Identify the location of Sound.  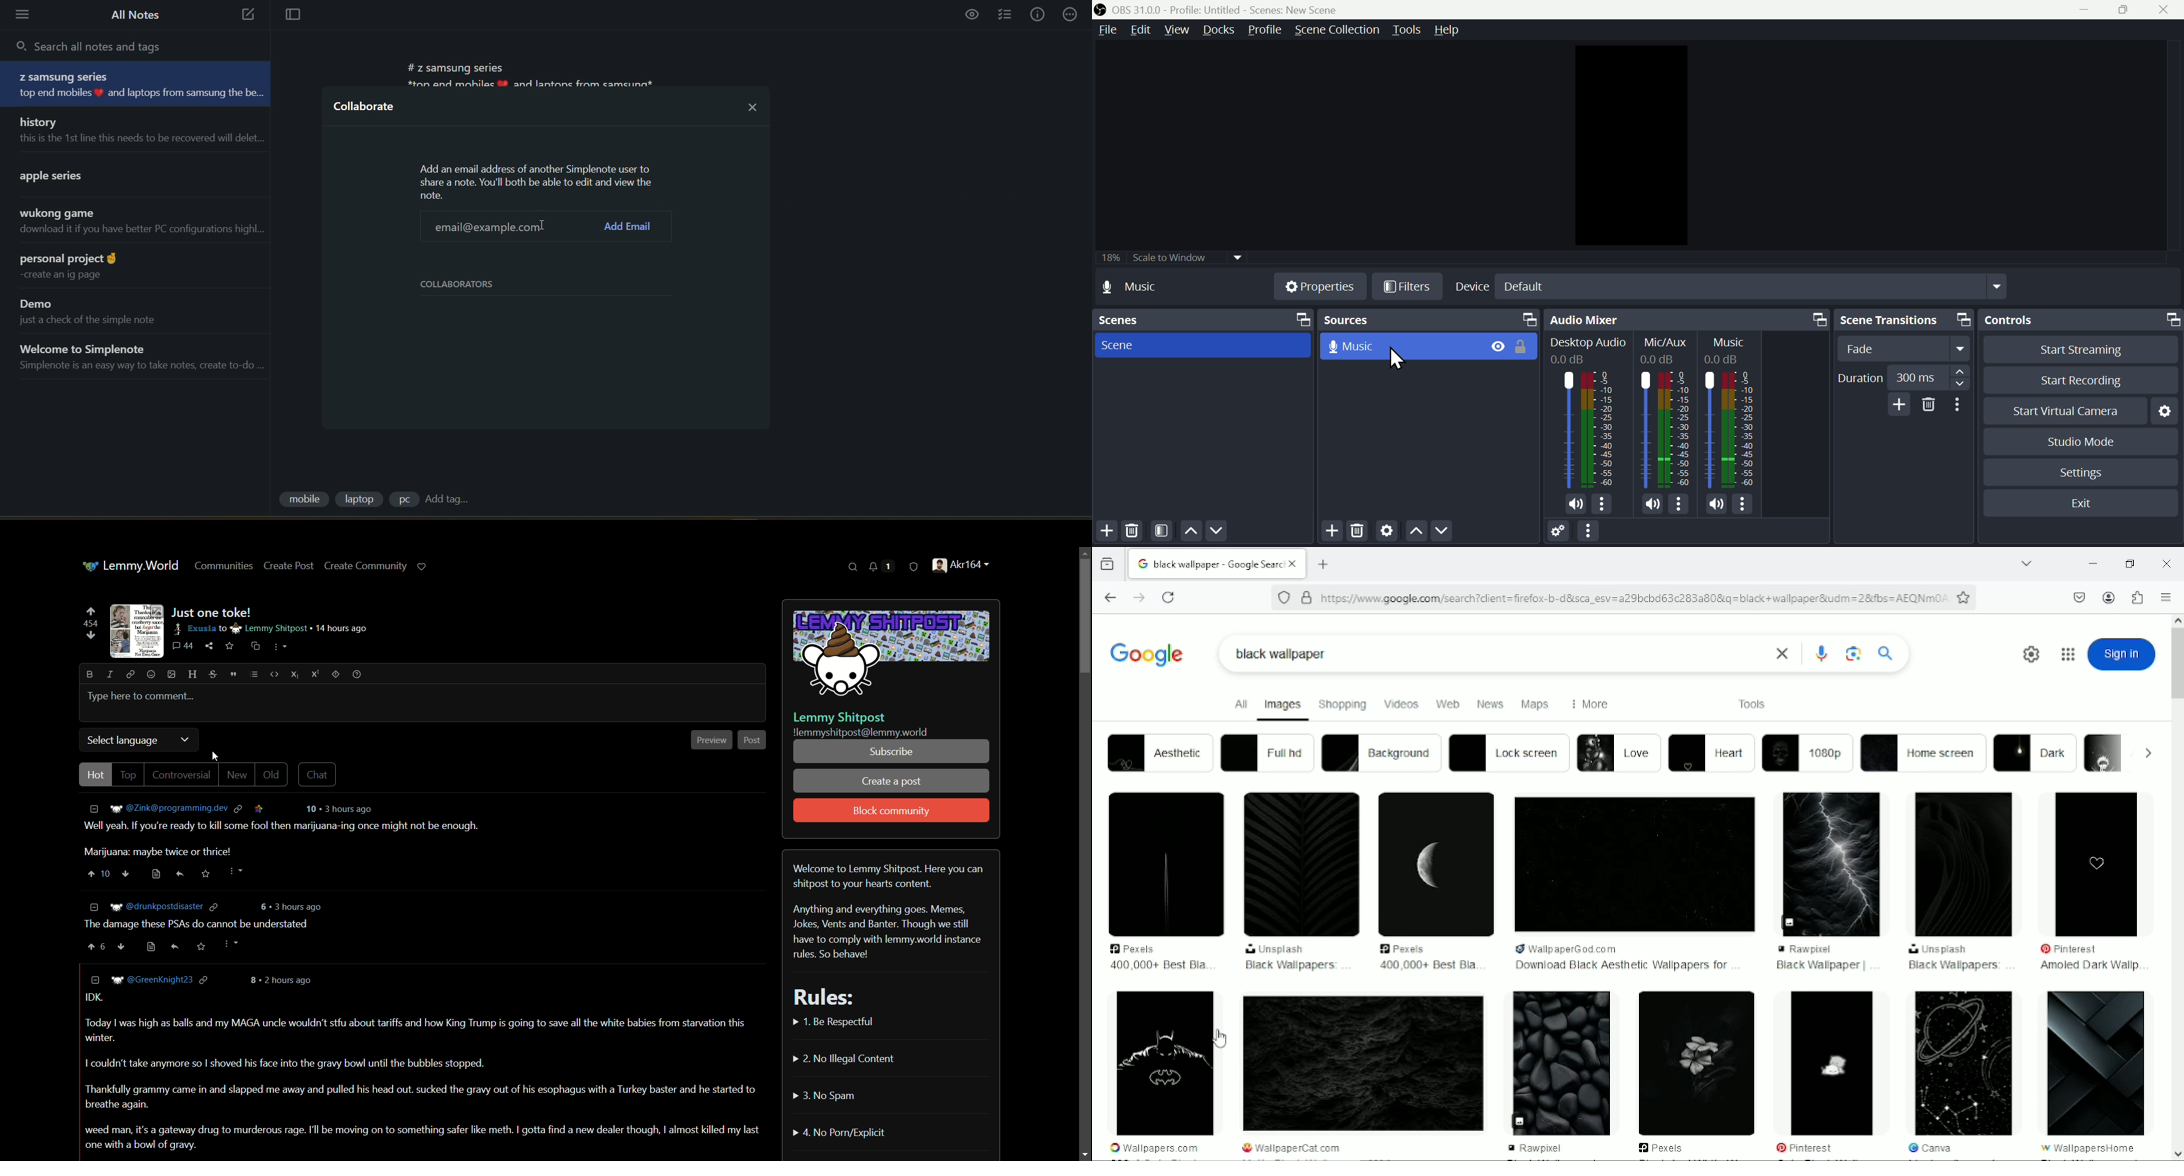
(1573, 505).